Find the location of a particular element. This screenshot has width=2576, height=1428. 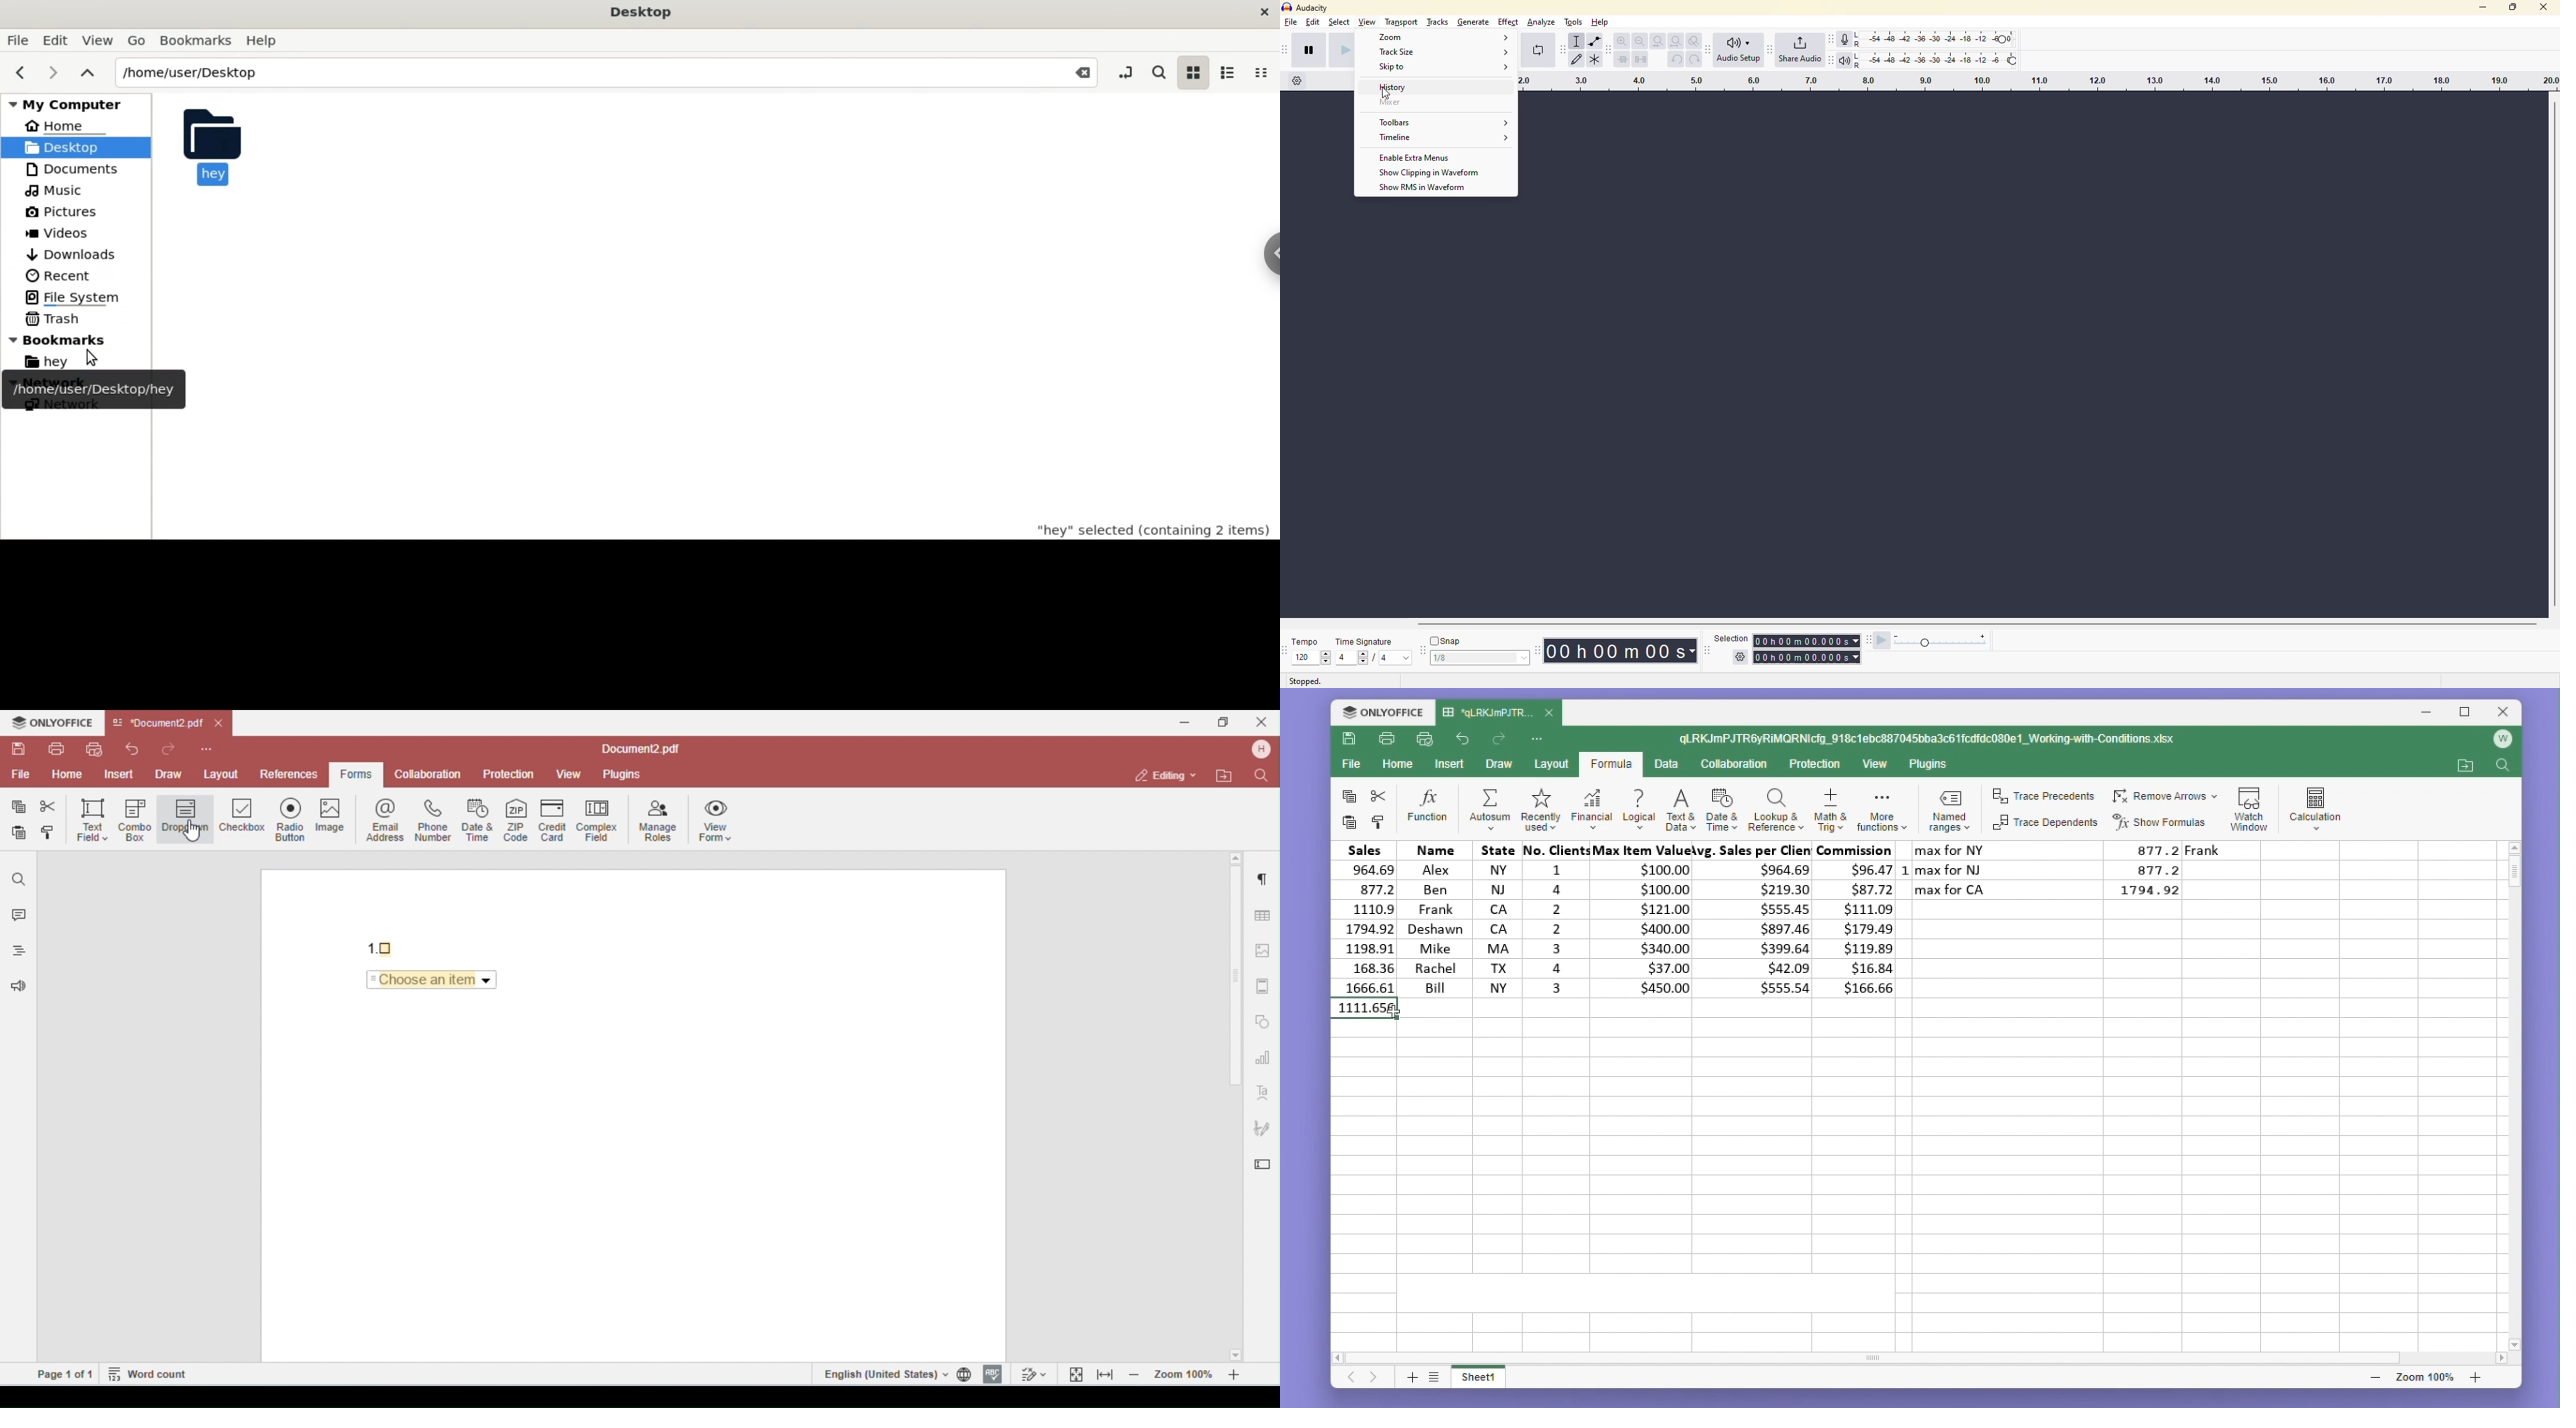

More options is located at coordinates (1539, 739).